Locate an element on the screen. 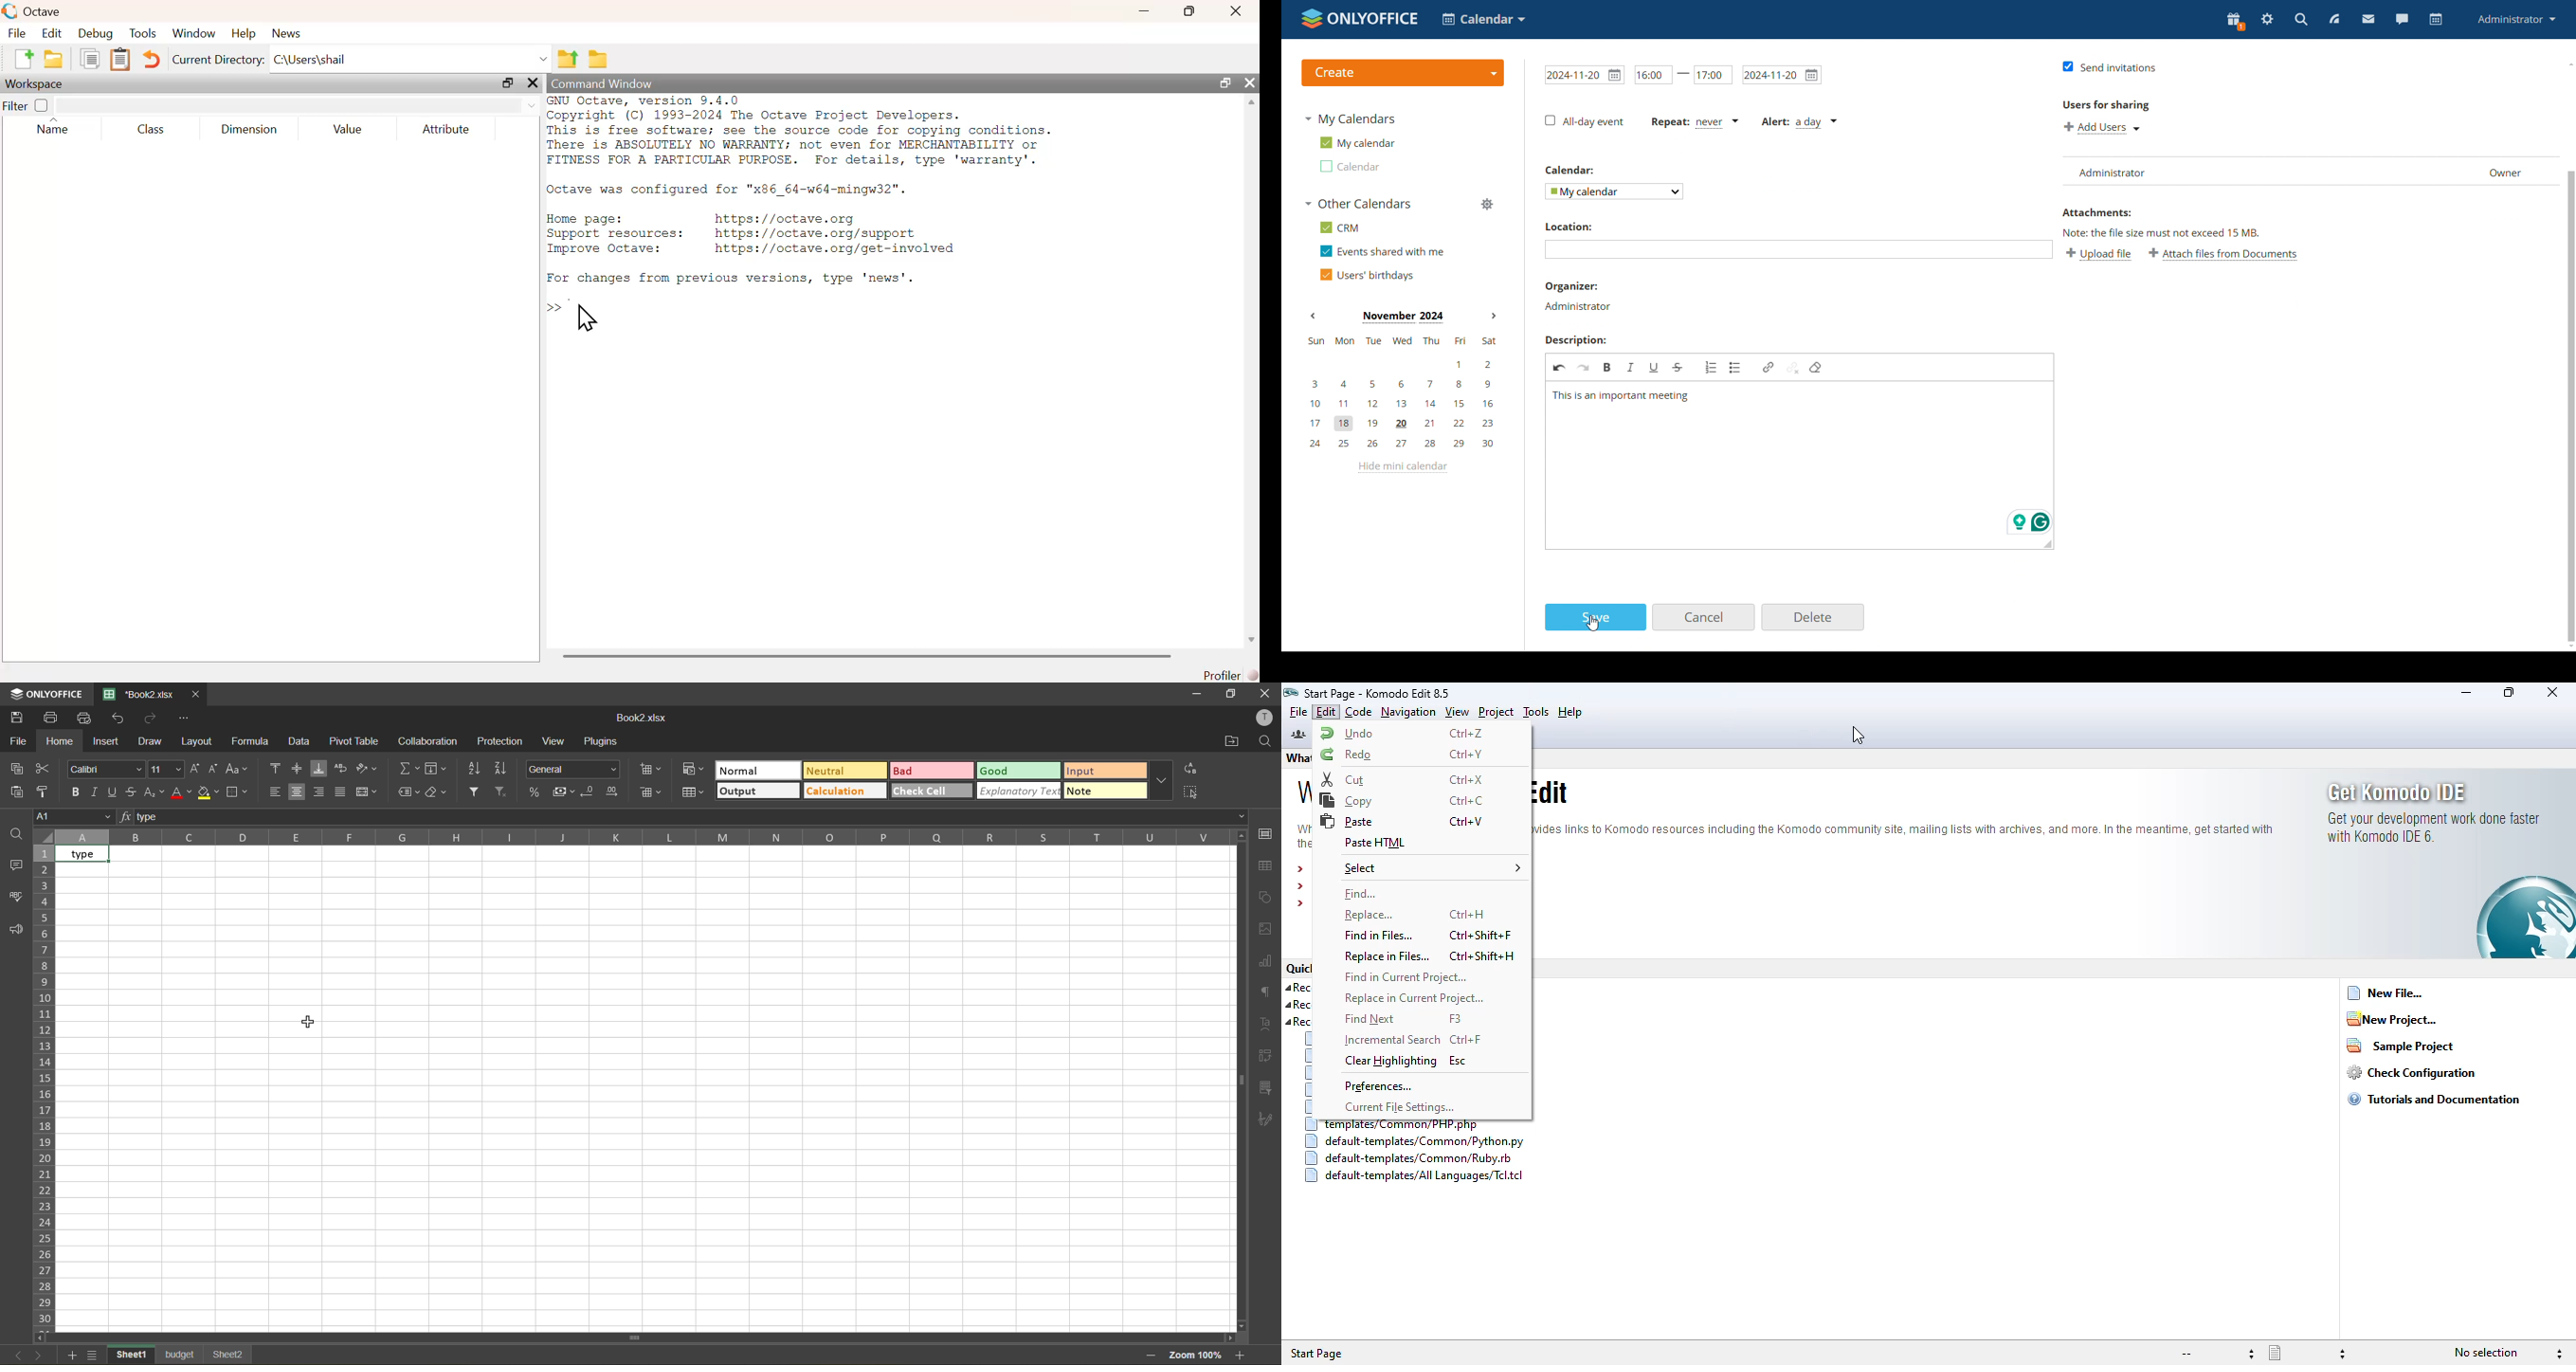 The height and width of the screenshot is (1372, 2576). filter is located at coordinates (297, 106).